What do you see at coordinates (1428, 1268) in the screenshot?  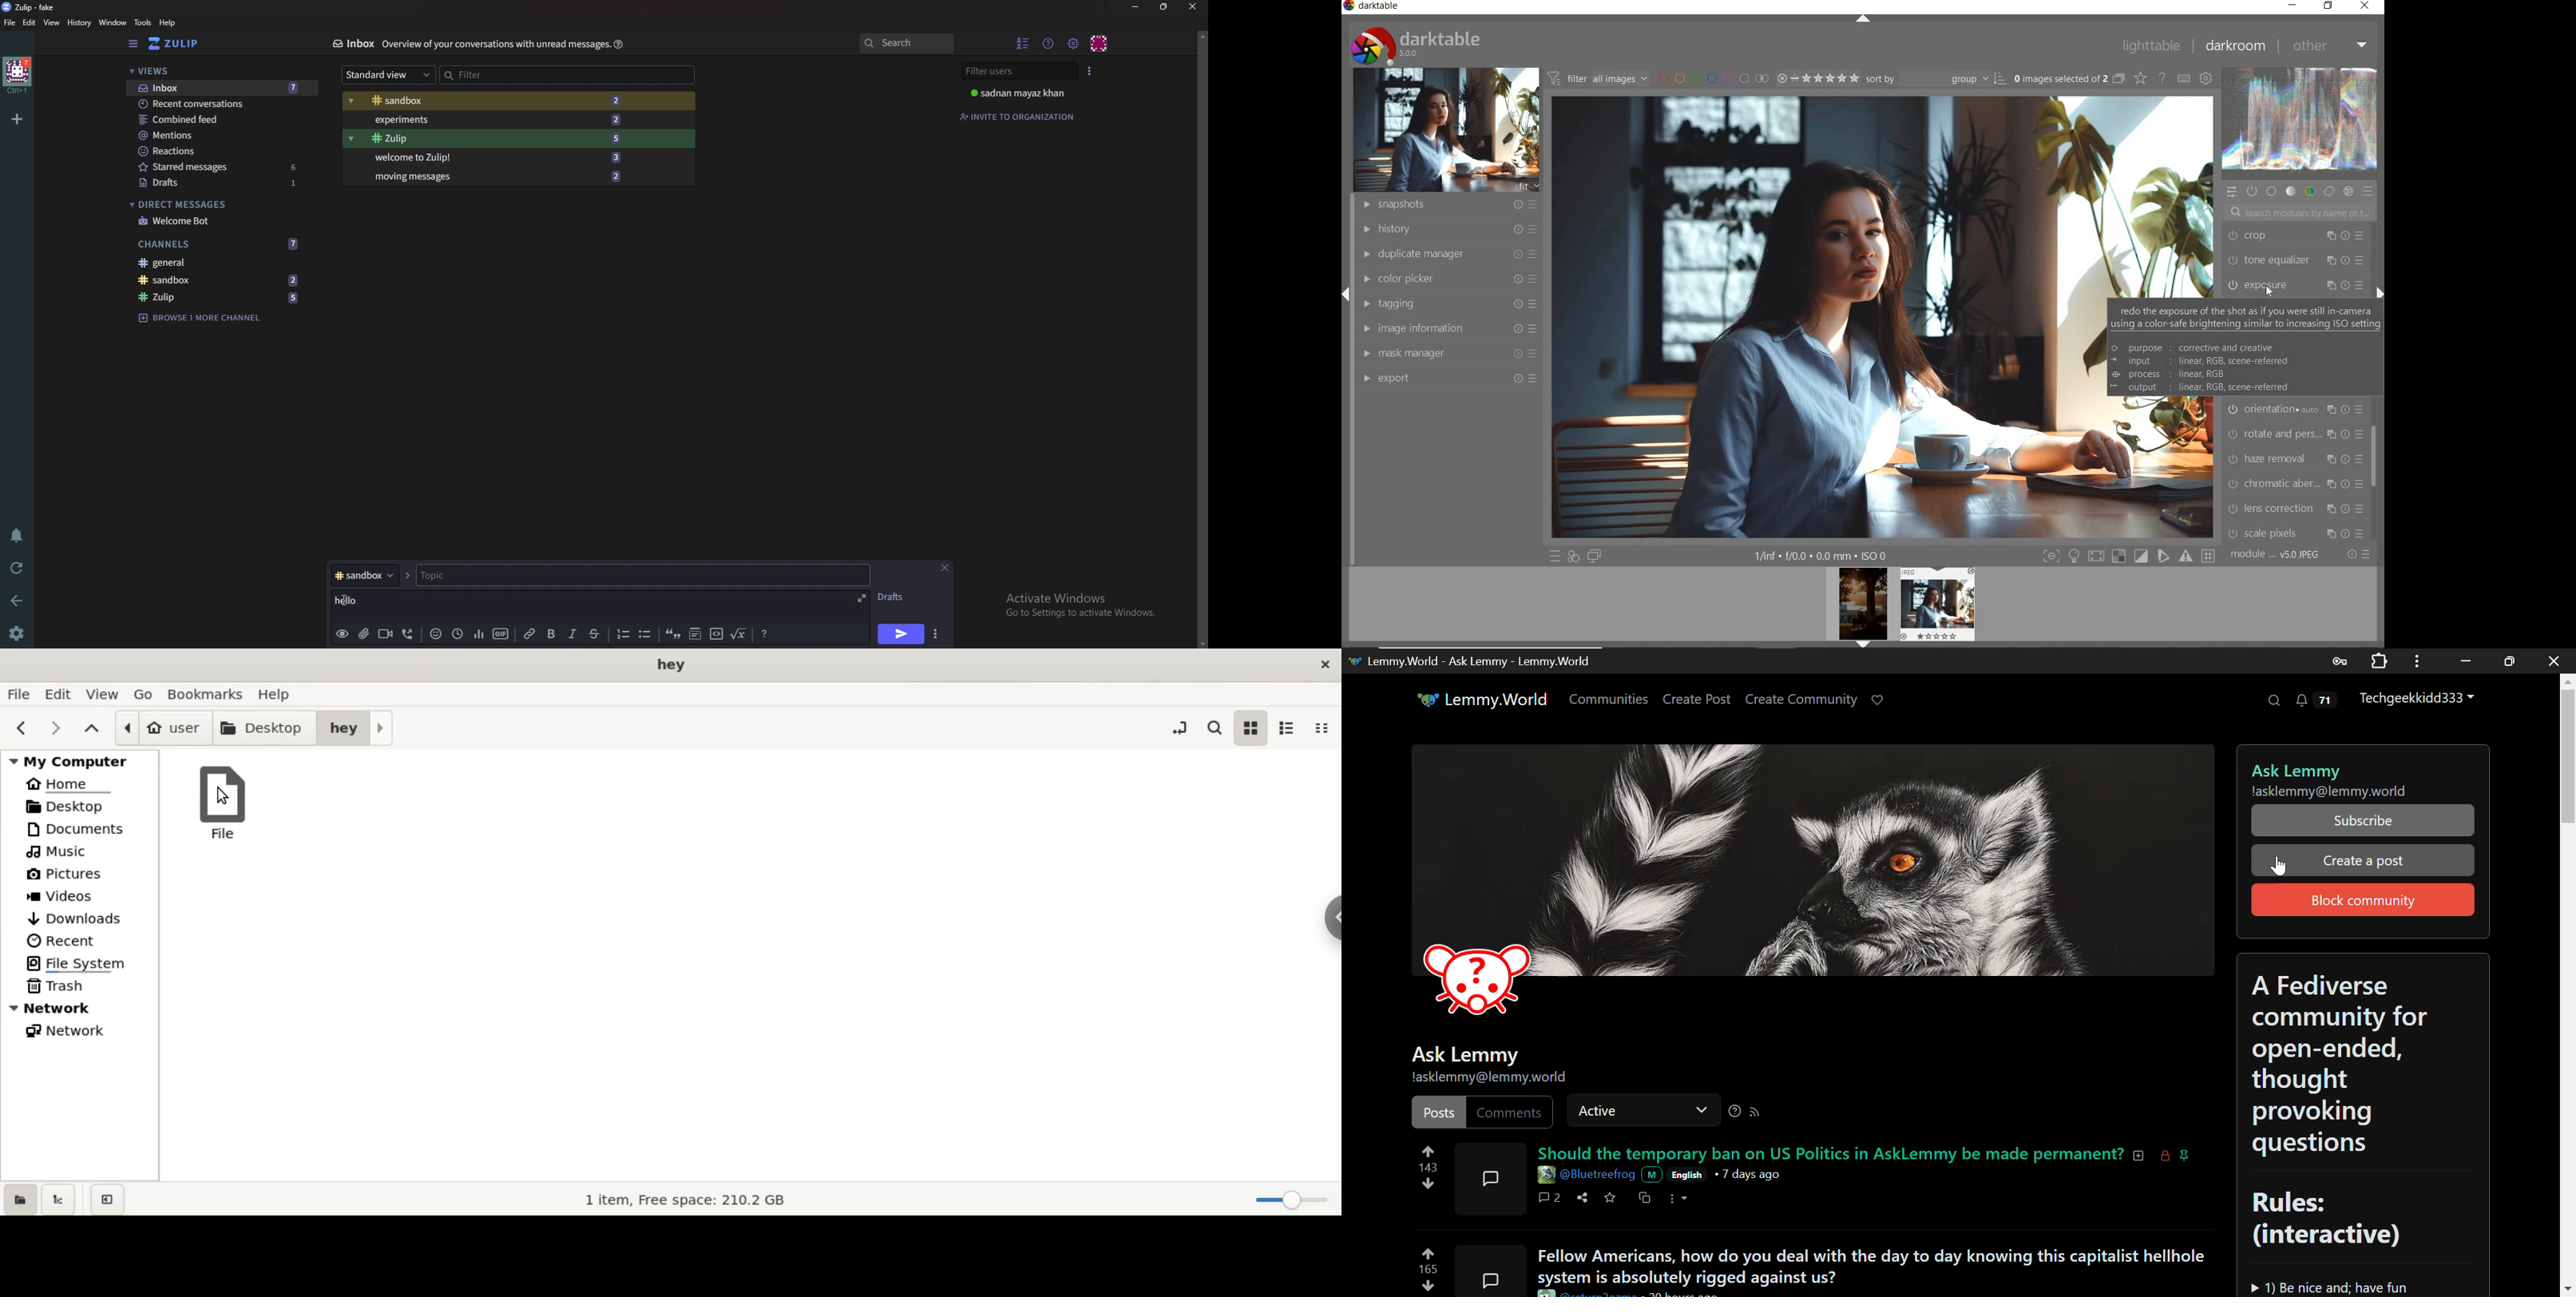 I see `Post Vote Counter` at bounding box center [1428, 1268].